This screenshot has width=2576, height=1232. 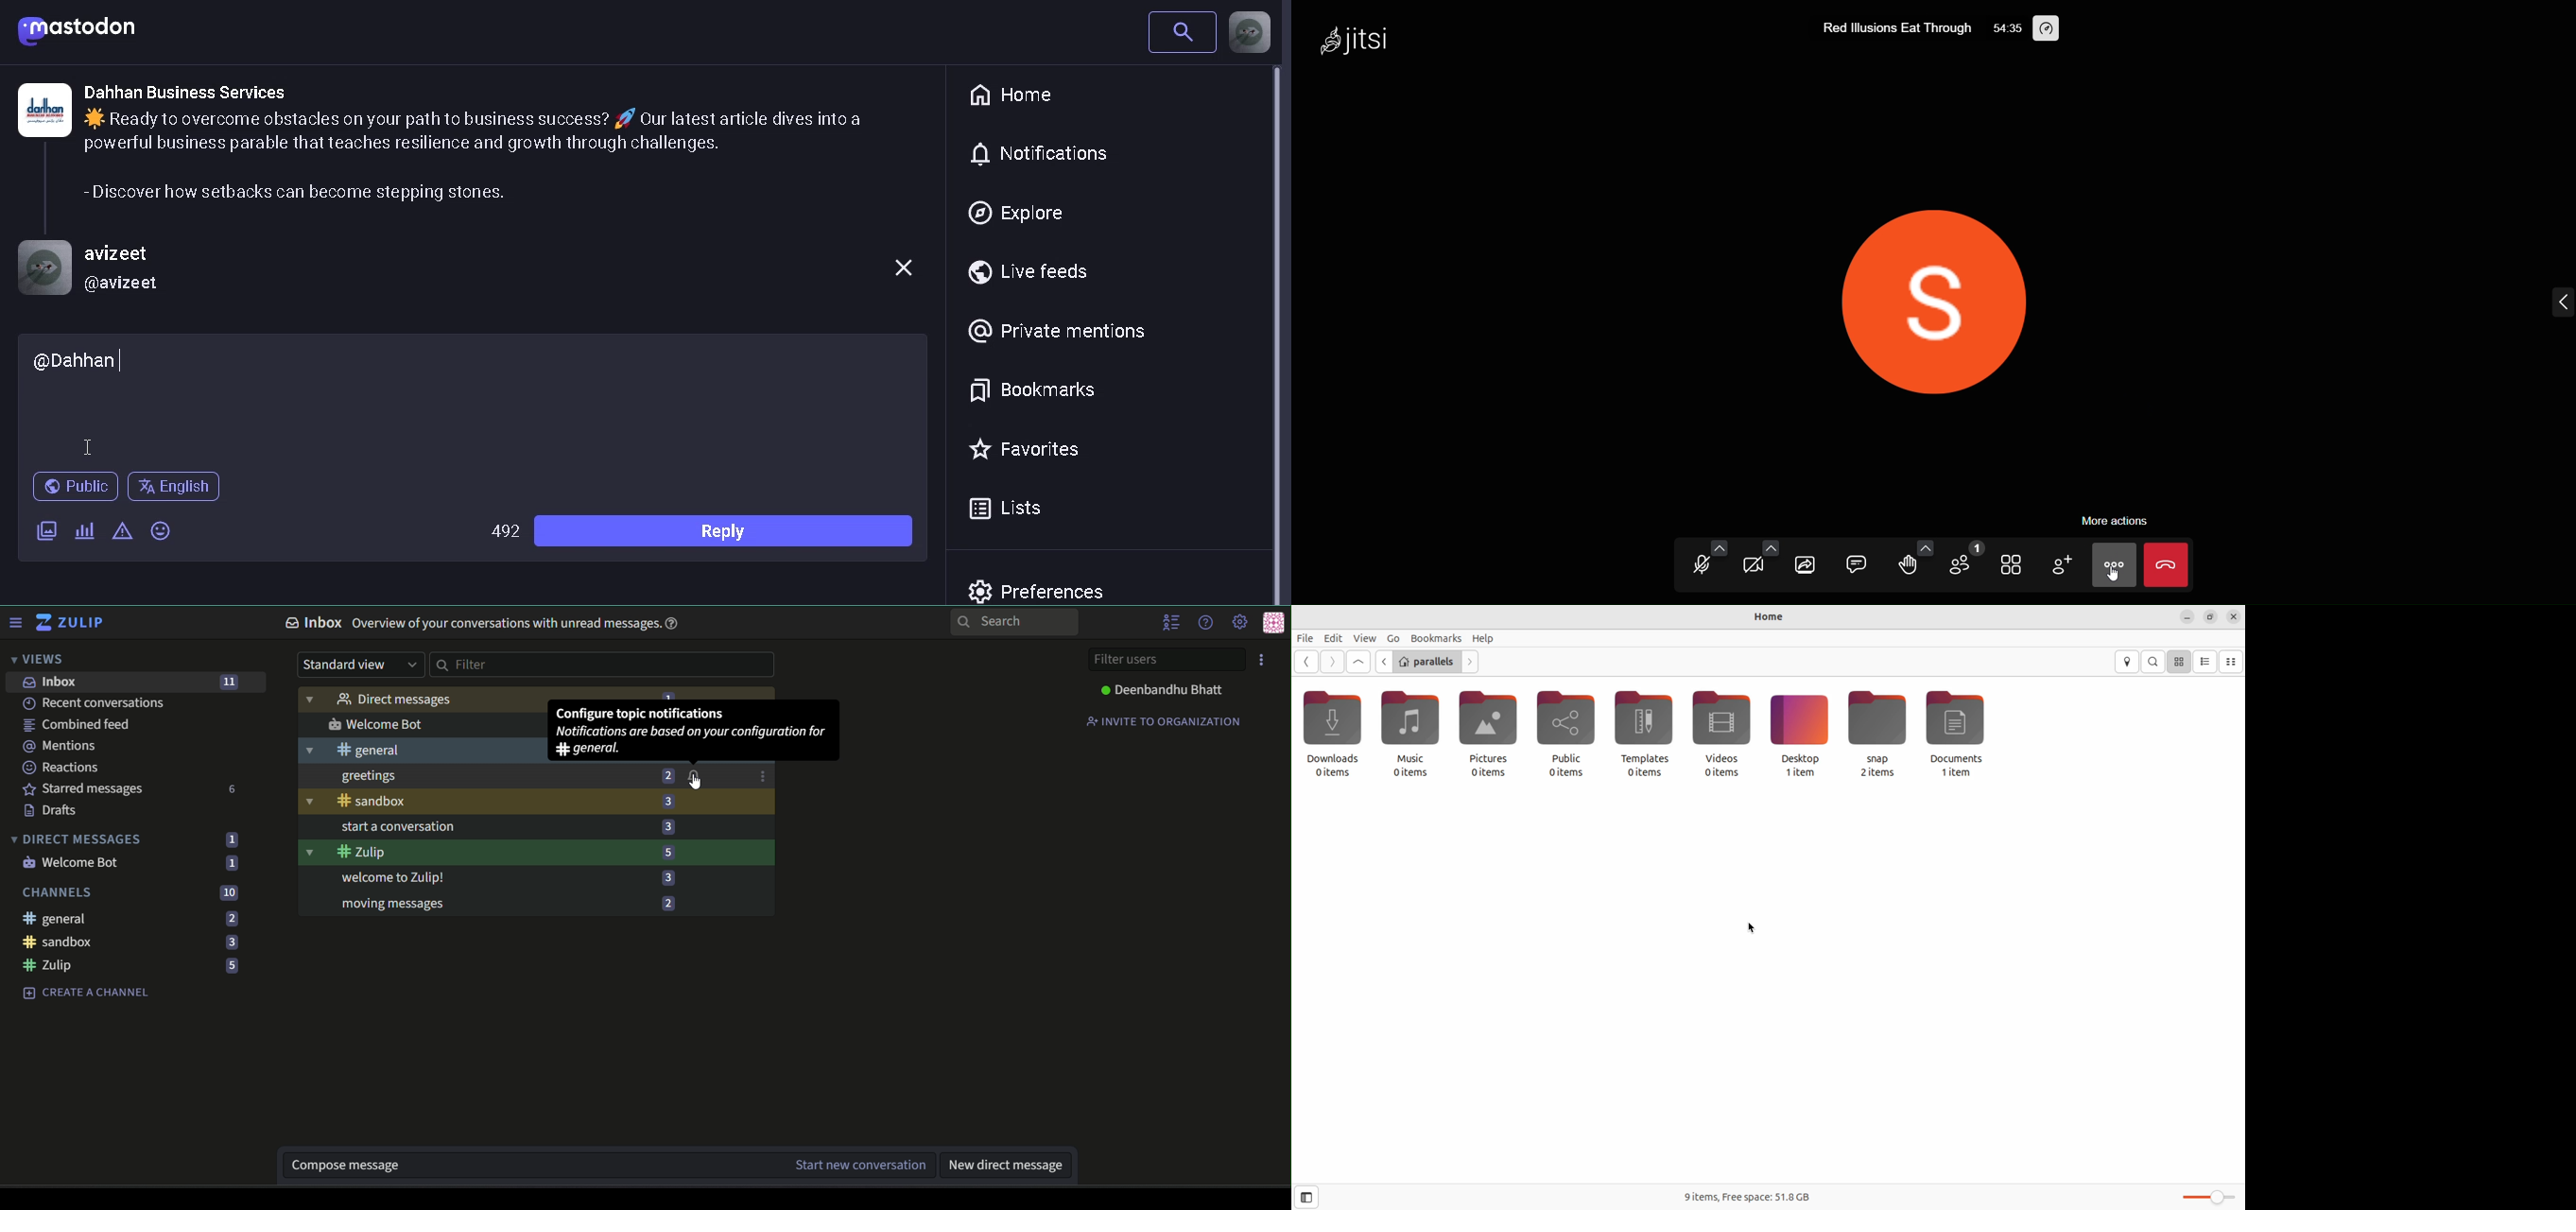 I want to click on numbers, so click(x=231, y=864).